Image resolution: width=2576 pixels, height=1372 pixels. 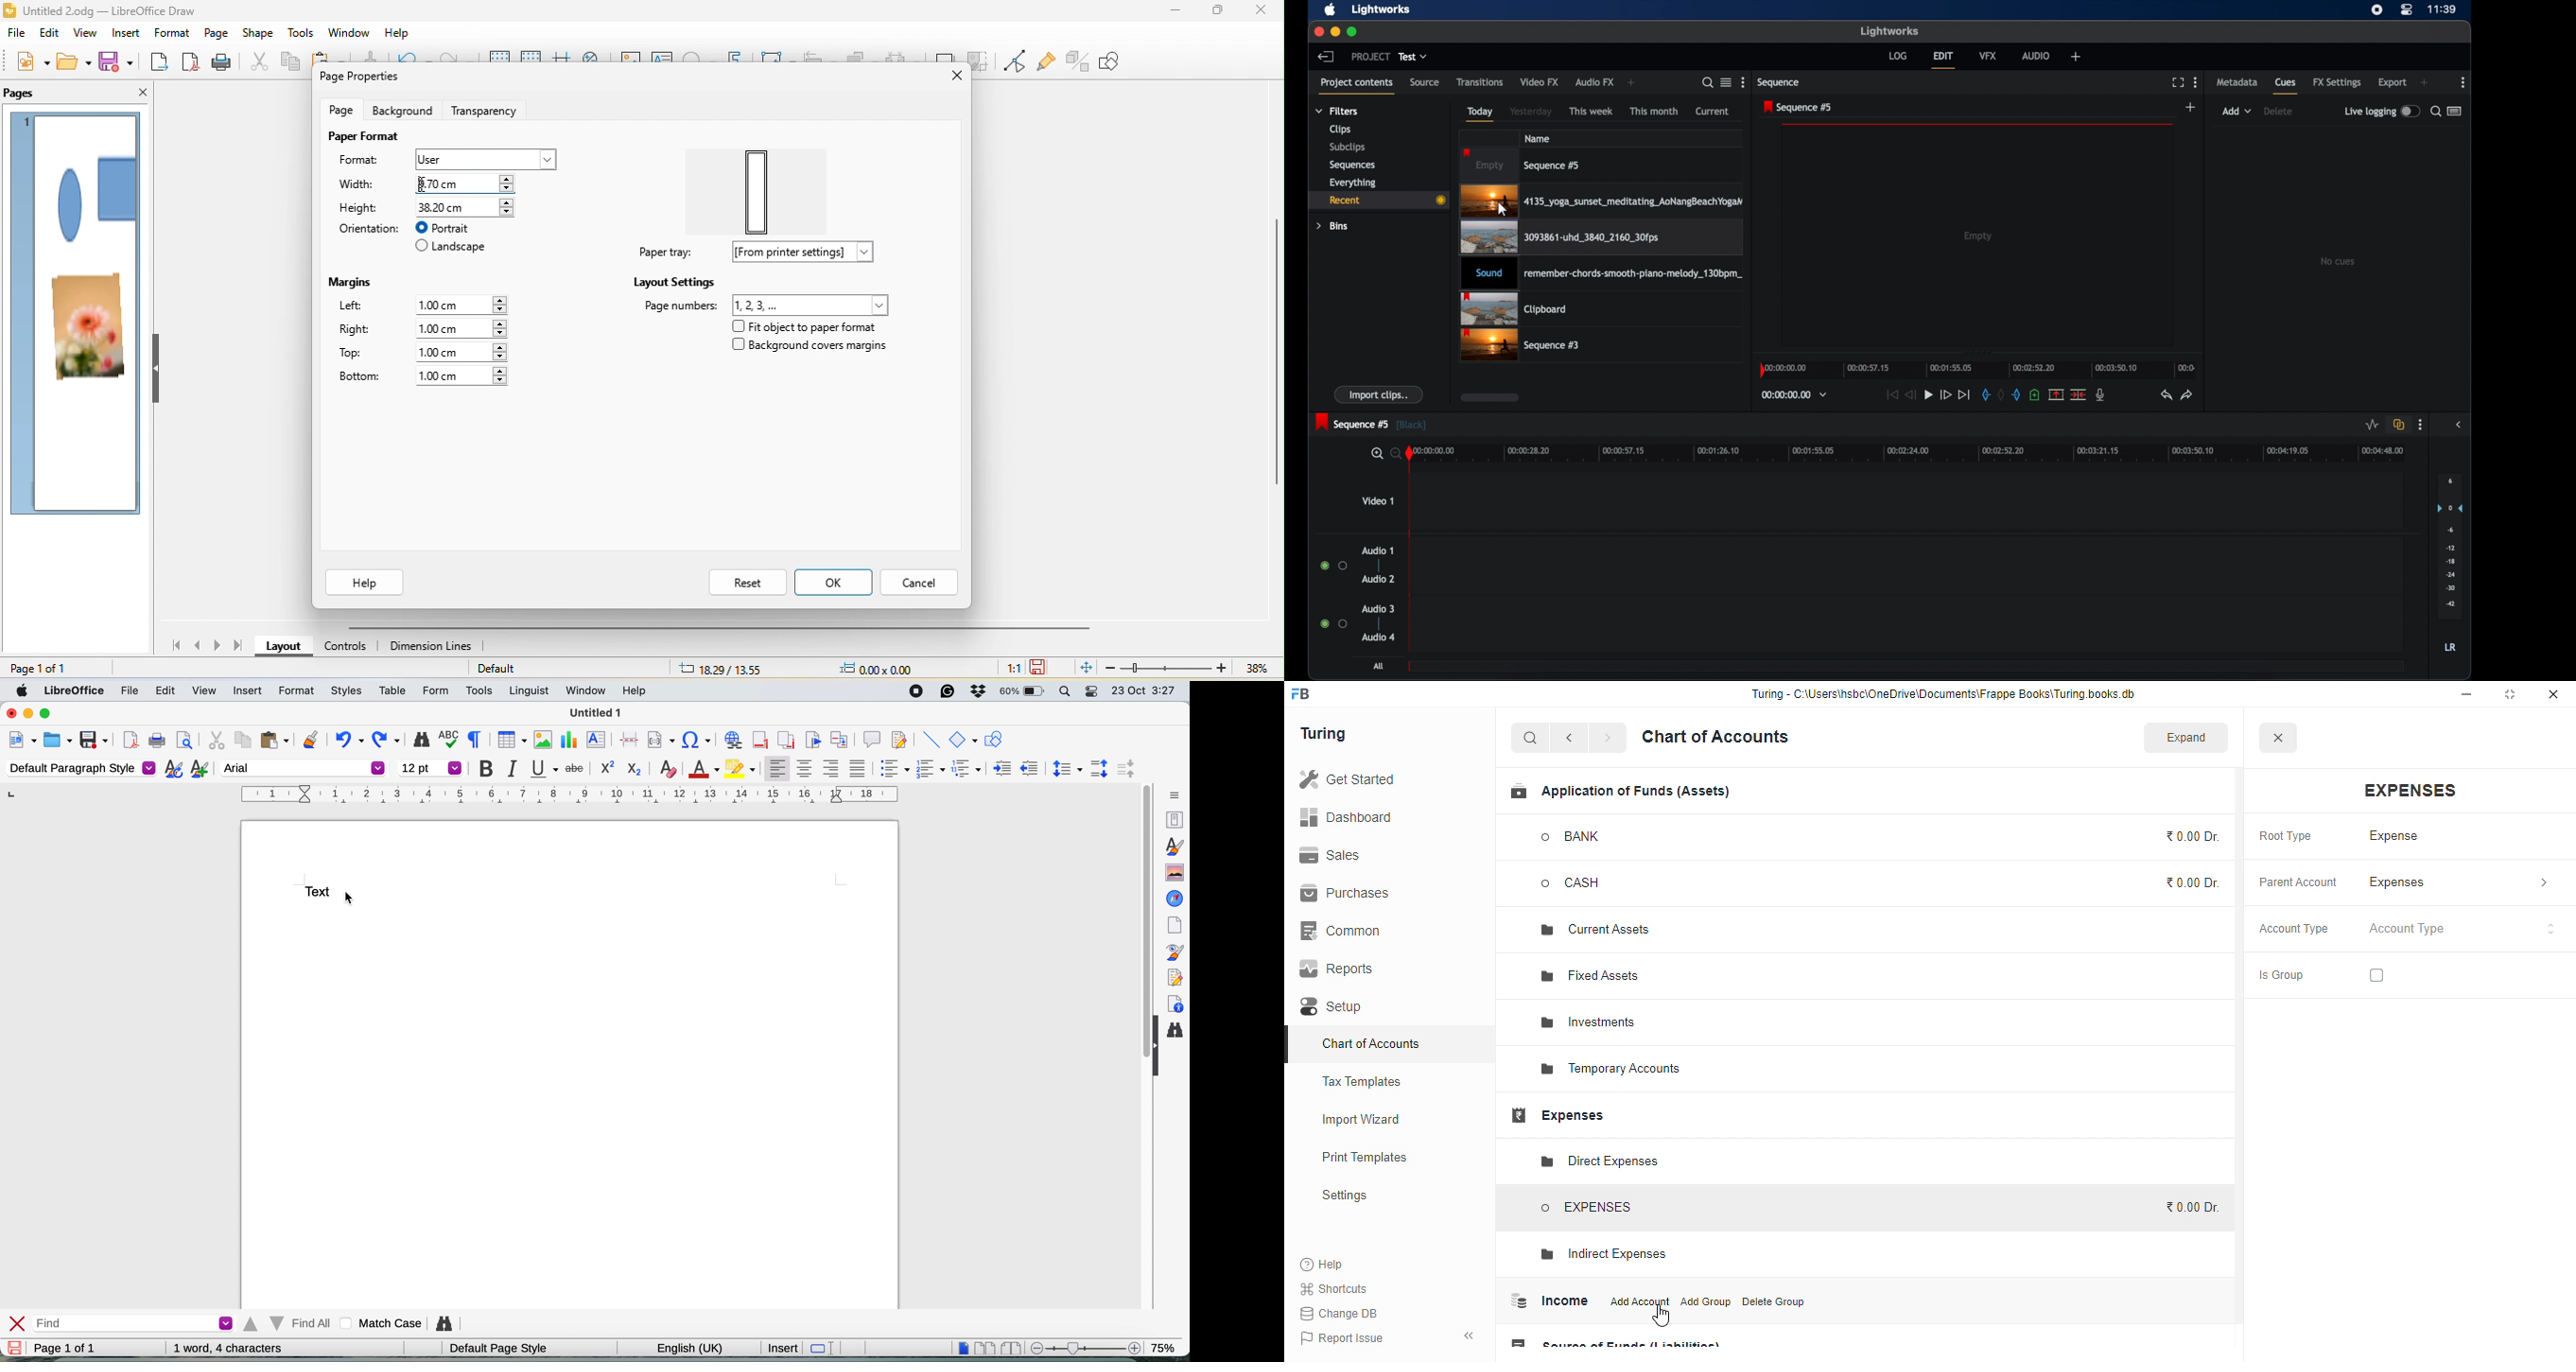 What do you see at coordinates (839, 582) in the screenshot?
I see `ok` at bounding box center [839, 582].